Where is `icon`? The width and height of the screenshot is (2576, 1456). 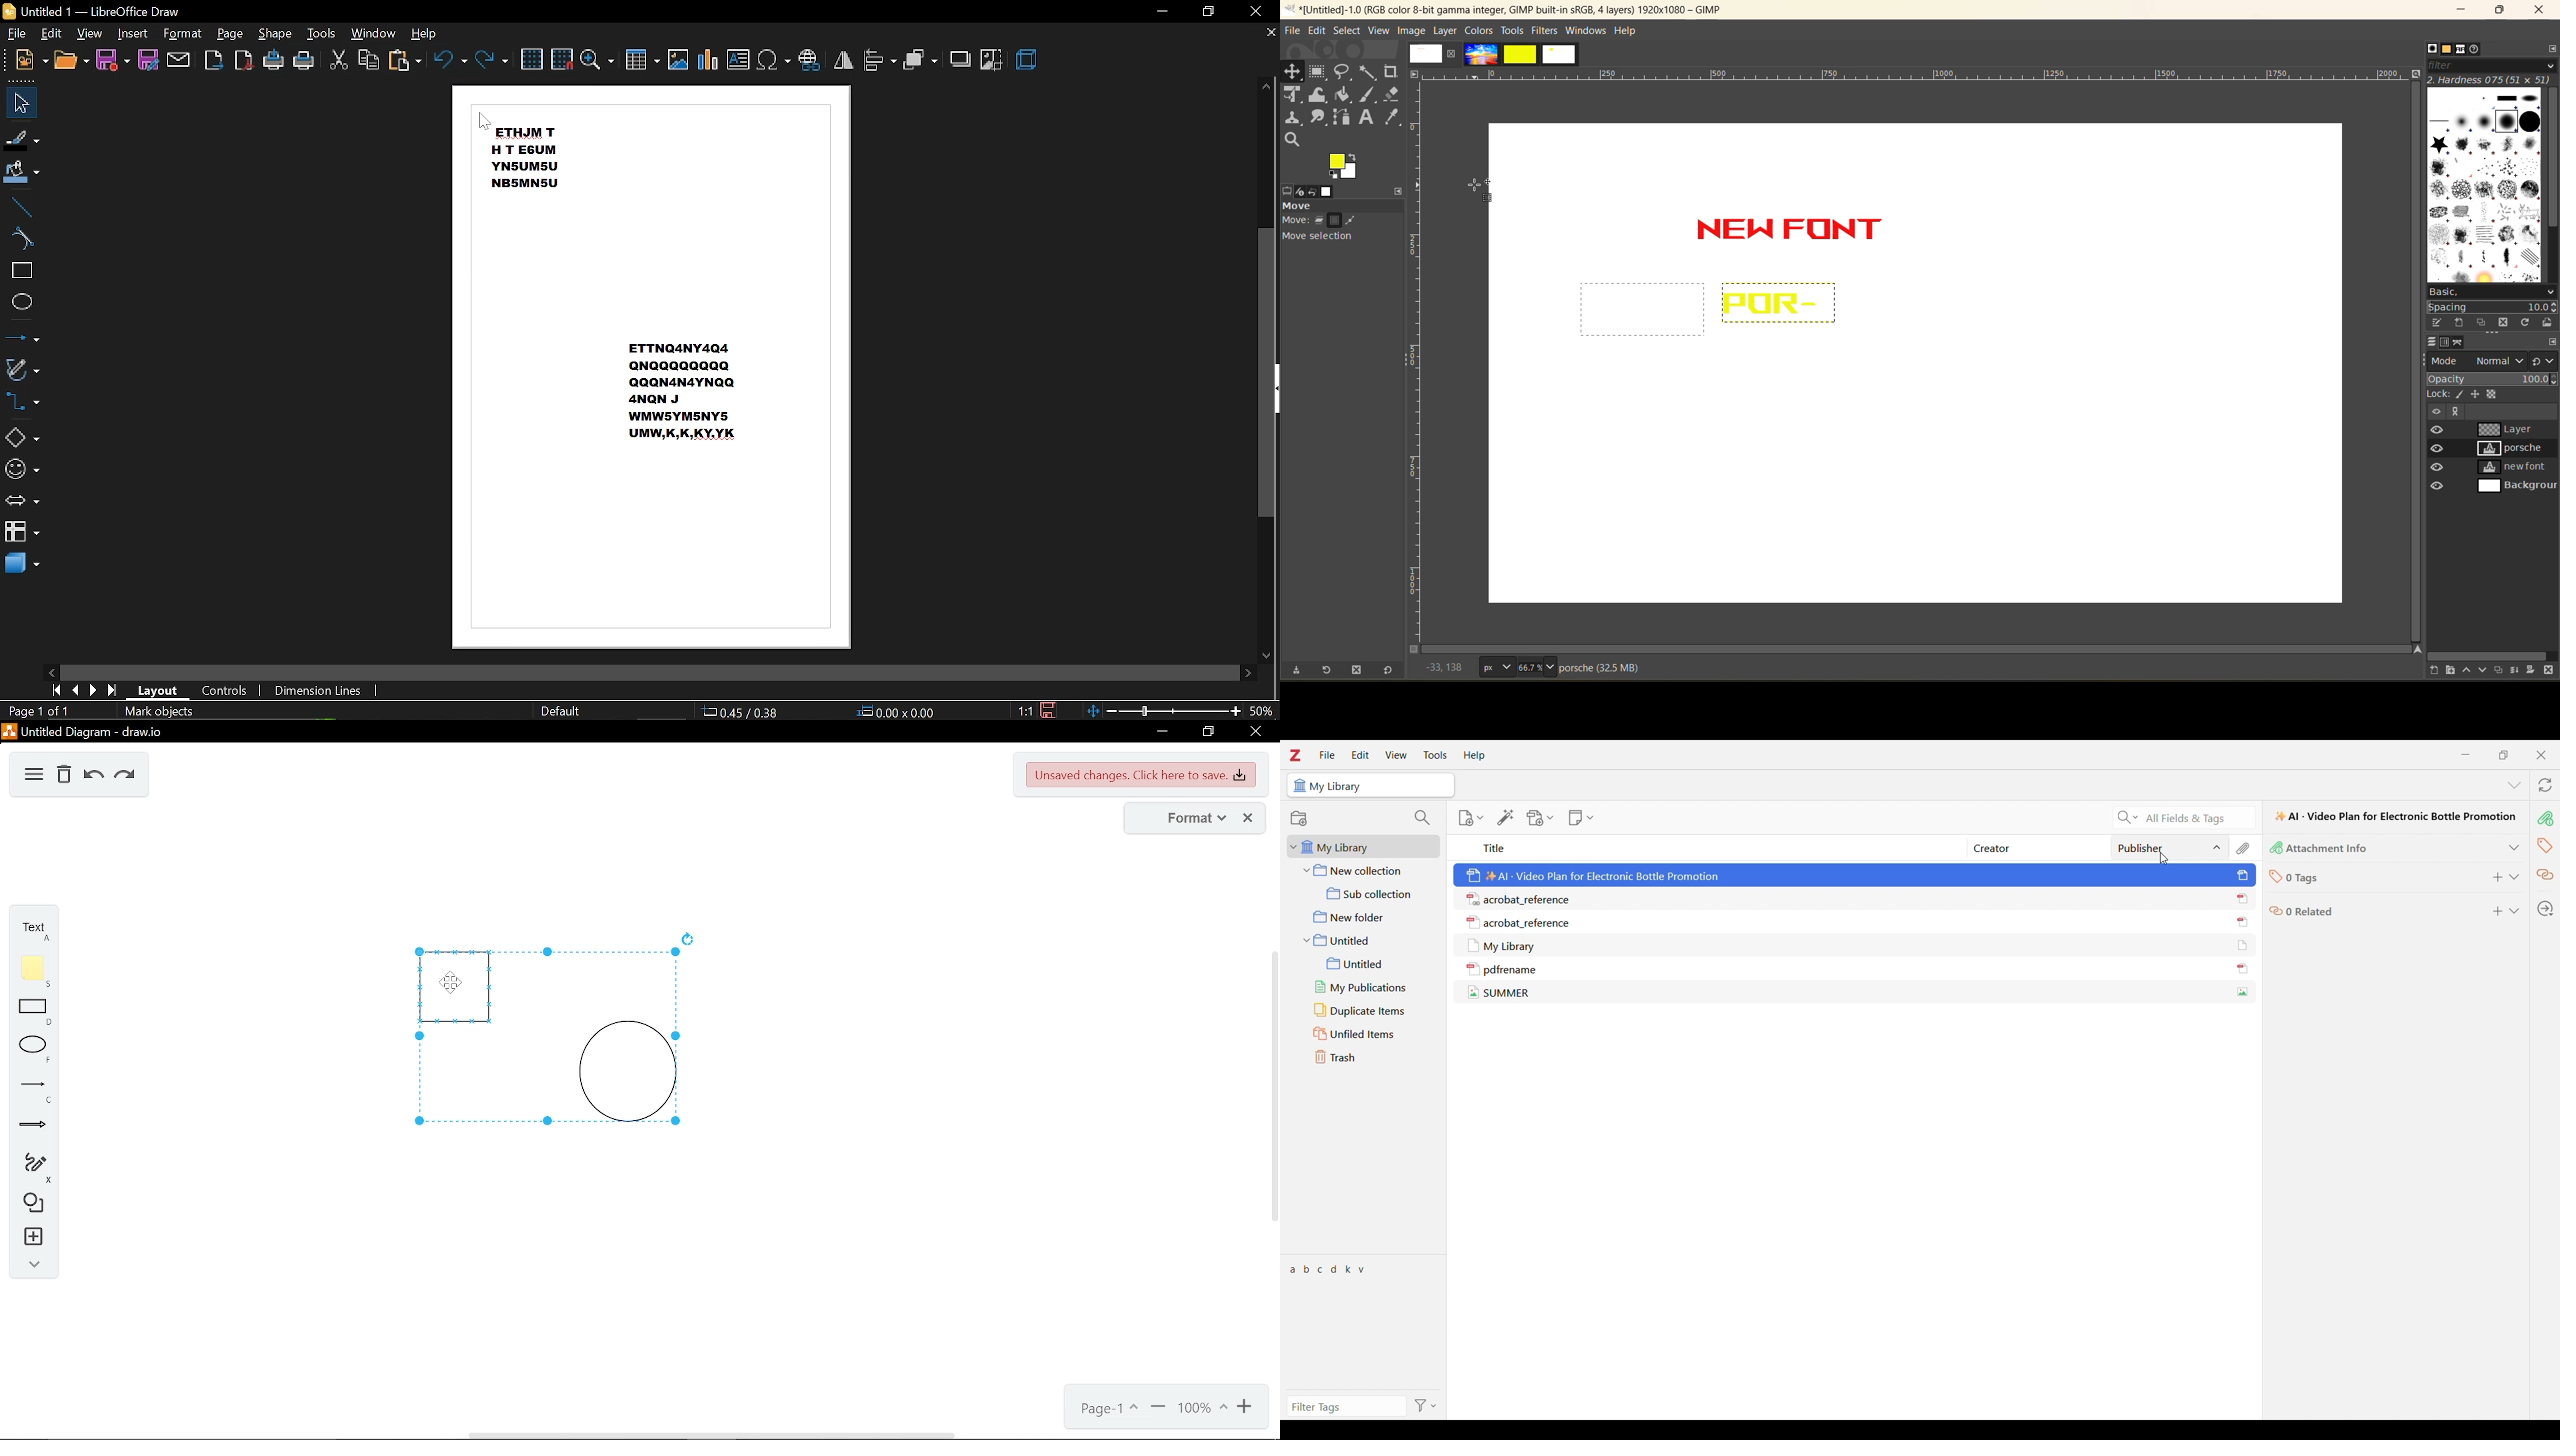 icon is located at coordinates (2243, 993).